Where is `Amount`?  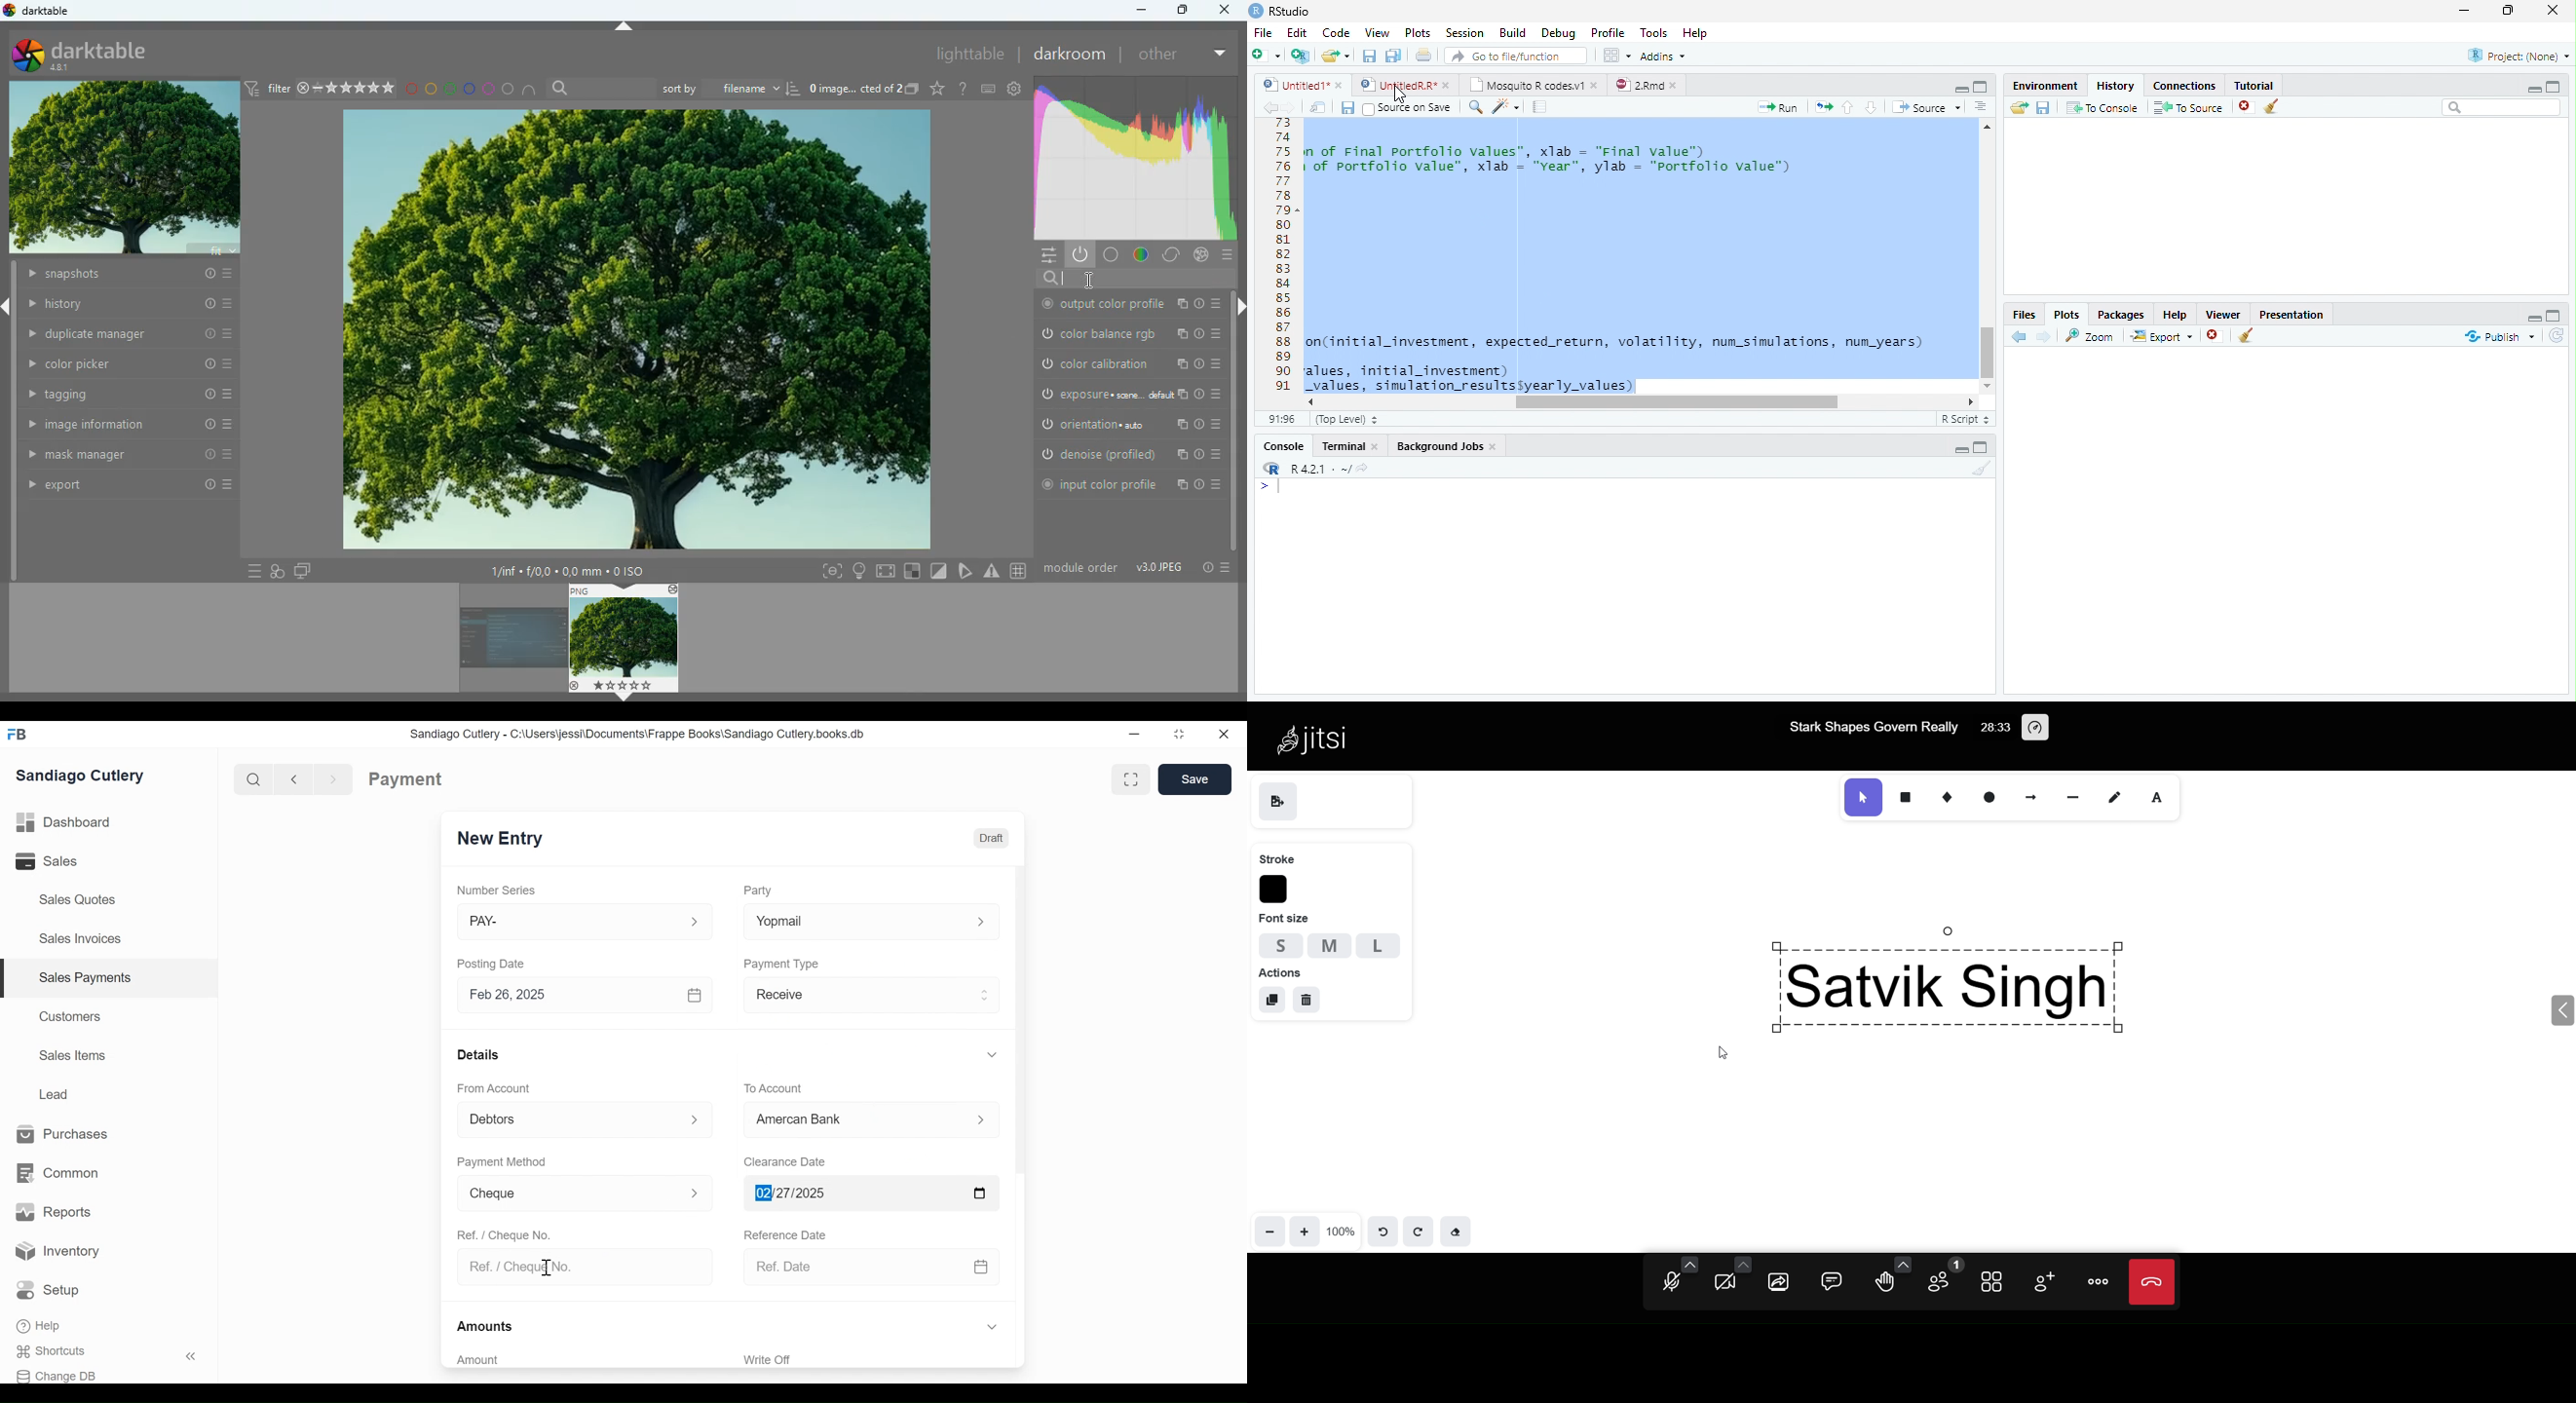
Amount is located at coordinates (578, 1360).